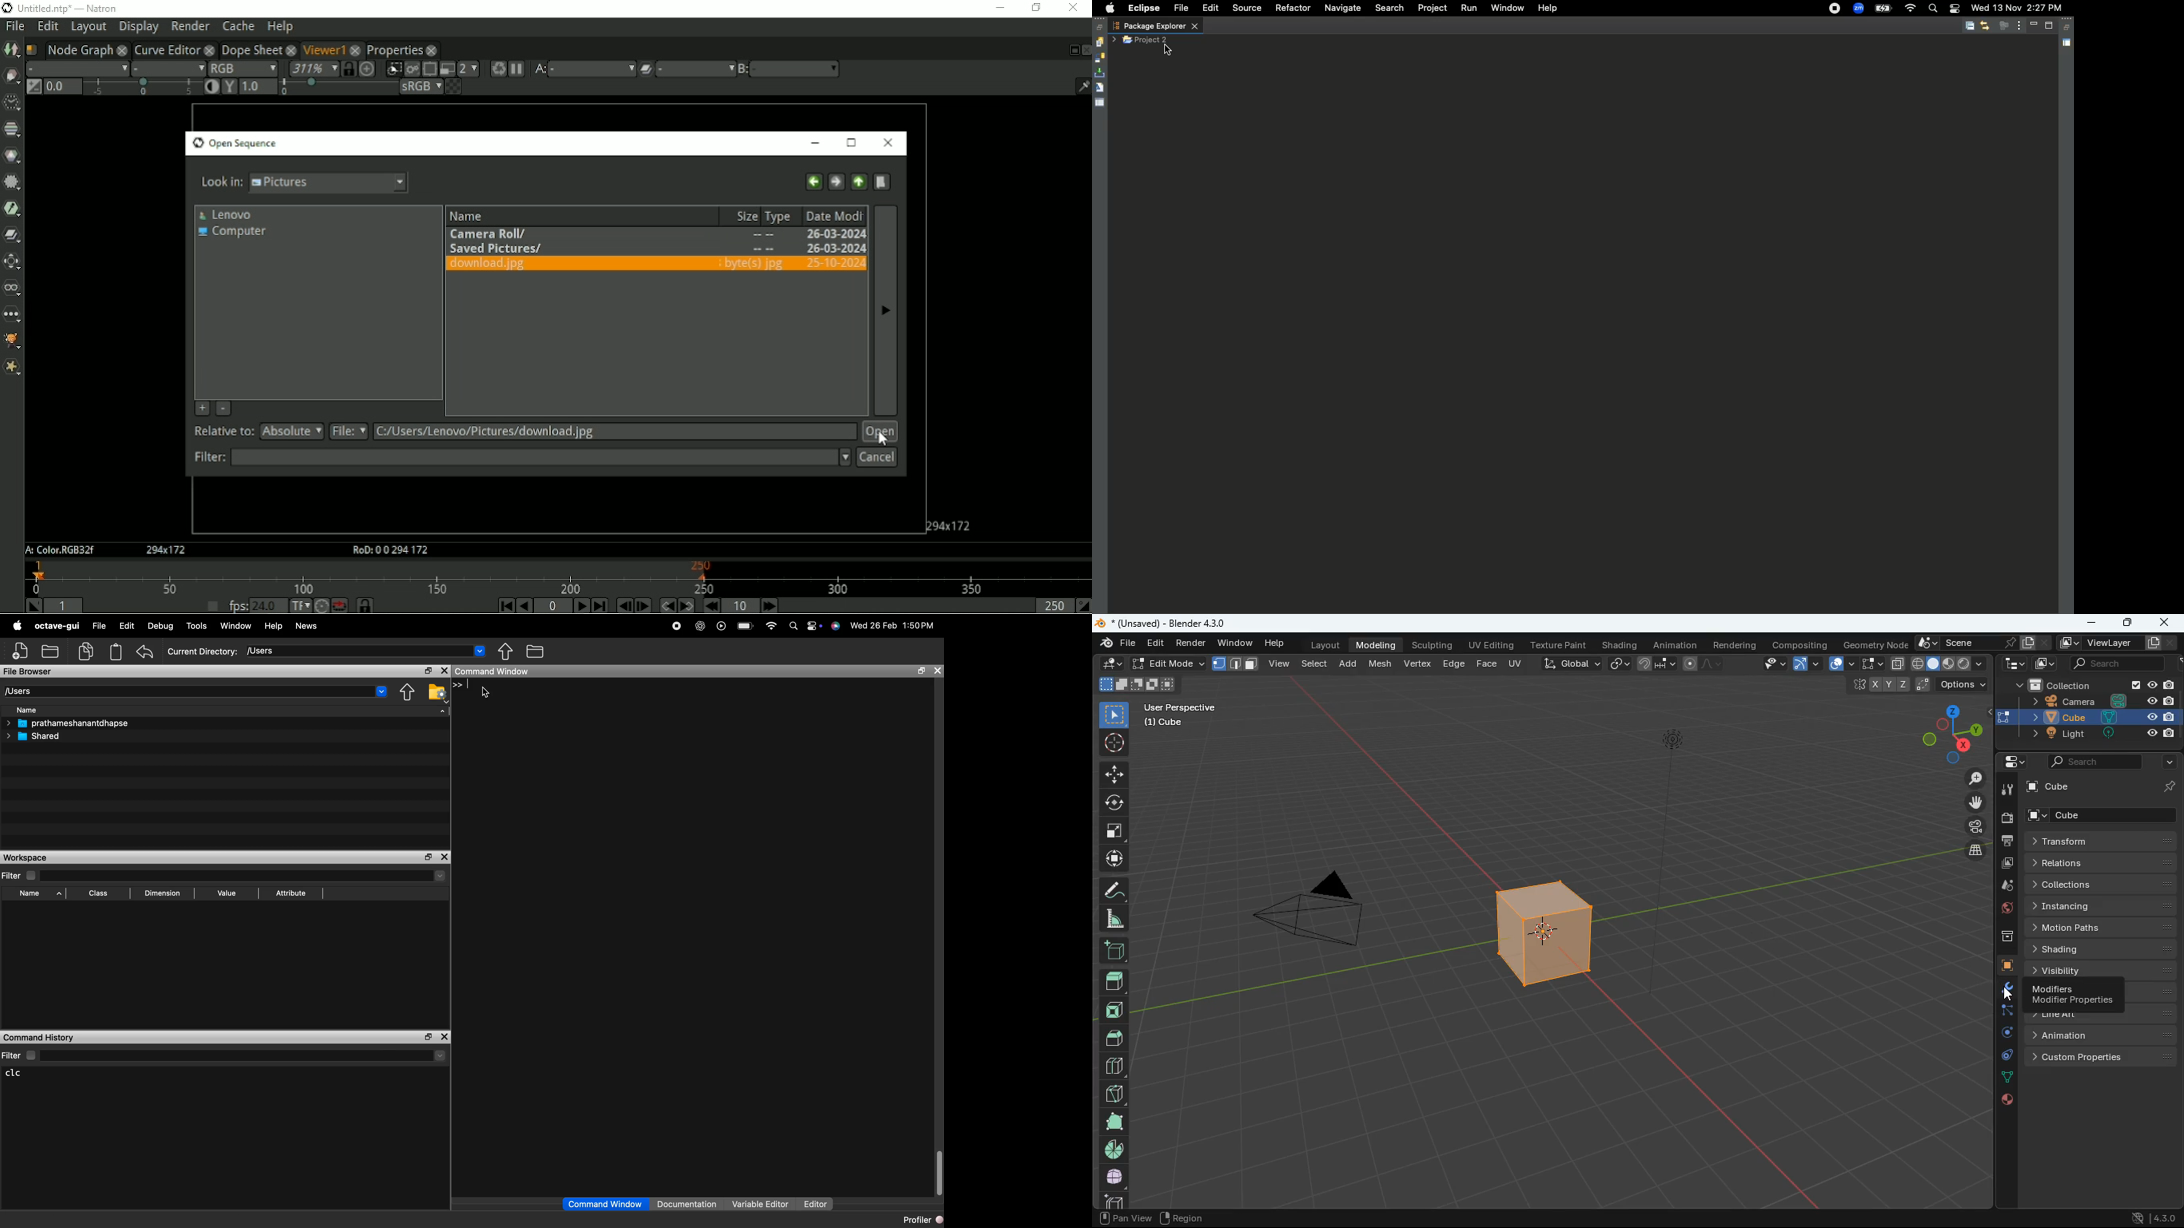 The image size is (2184, 1232). What do you see at coordinates (689, 1204) in the screenshot?
I see `Documentation` at bounding box center [689, 1204].